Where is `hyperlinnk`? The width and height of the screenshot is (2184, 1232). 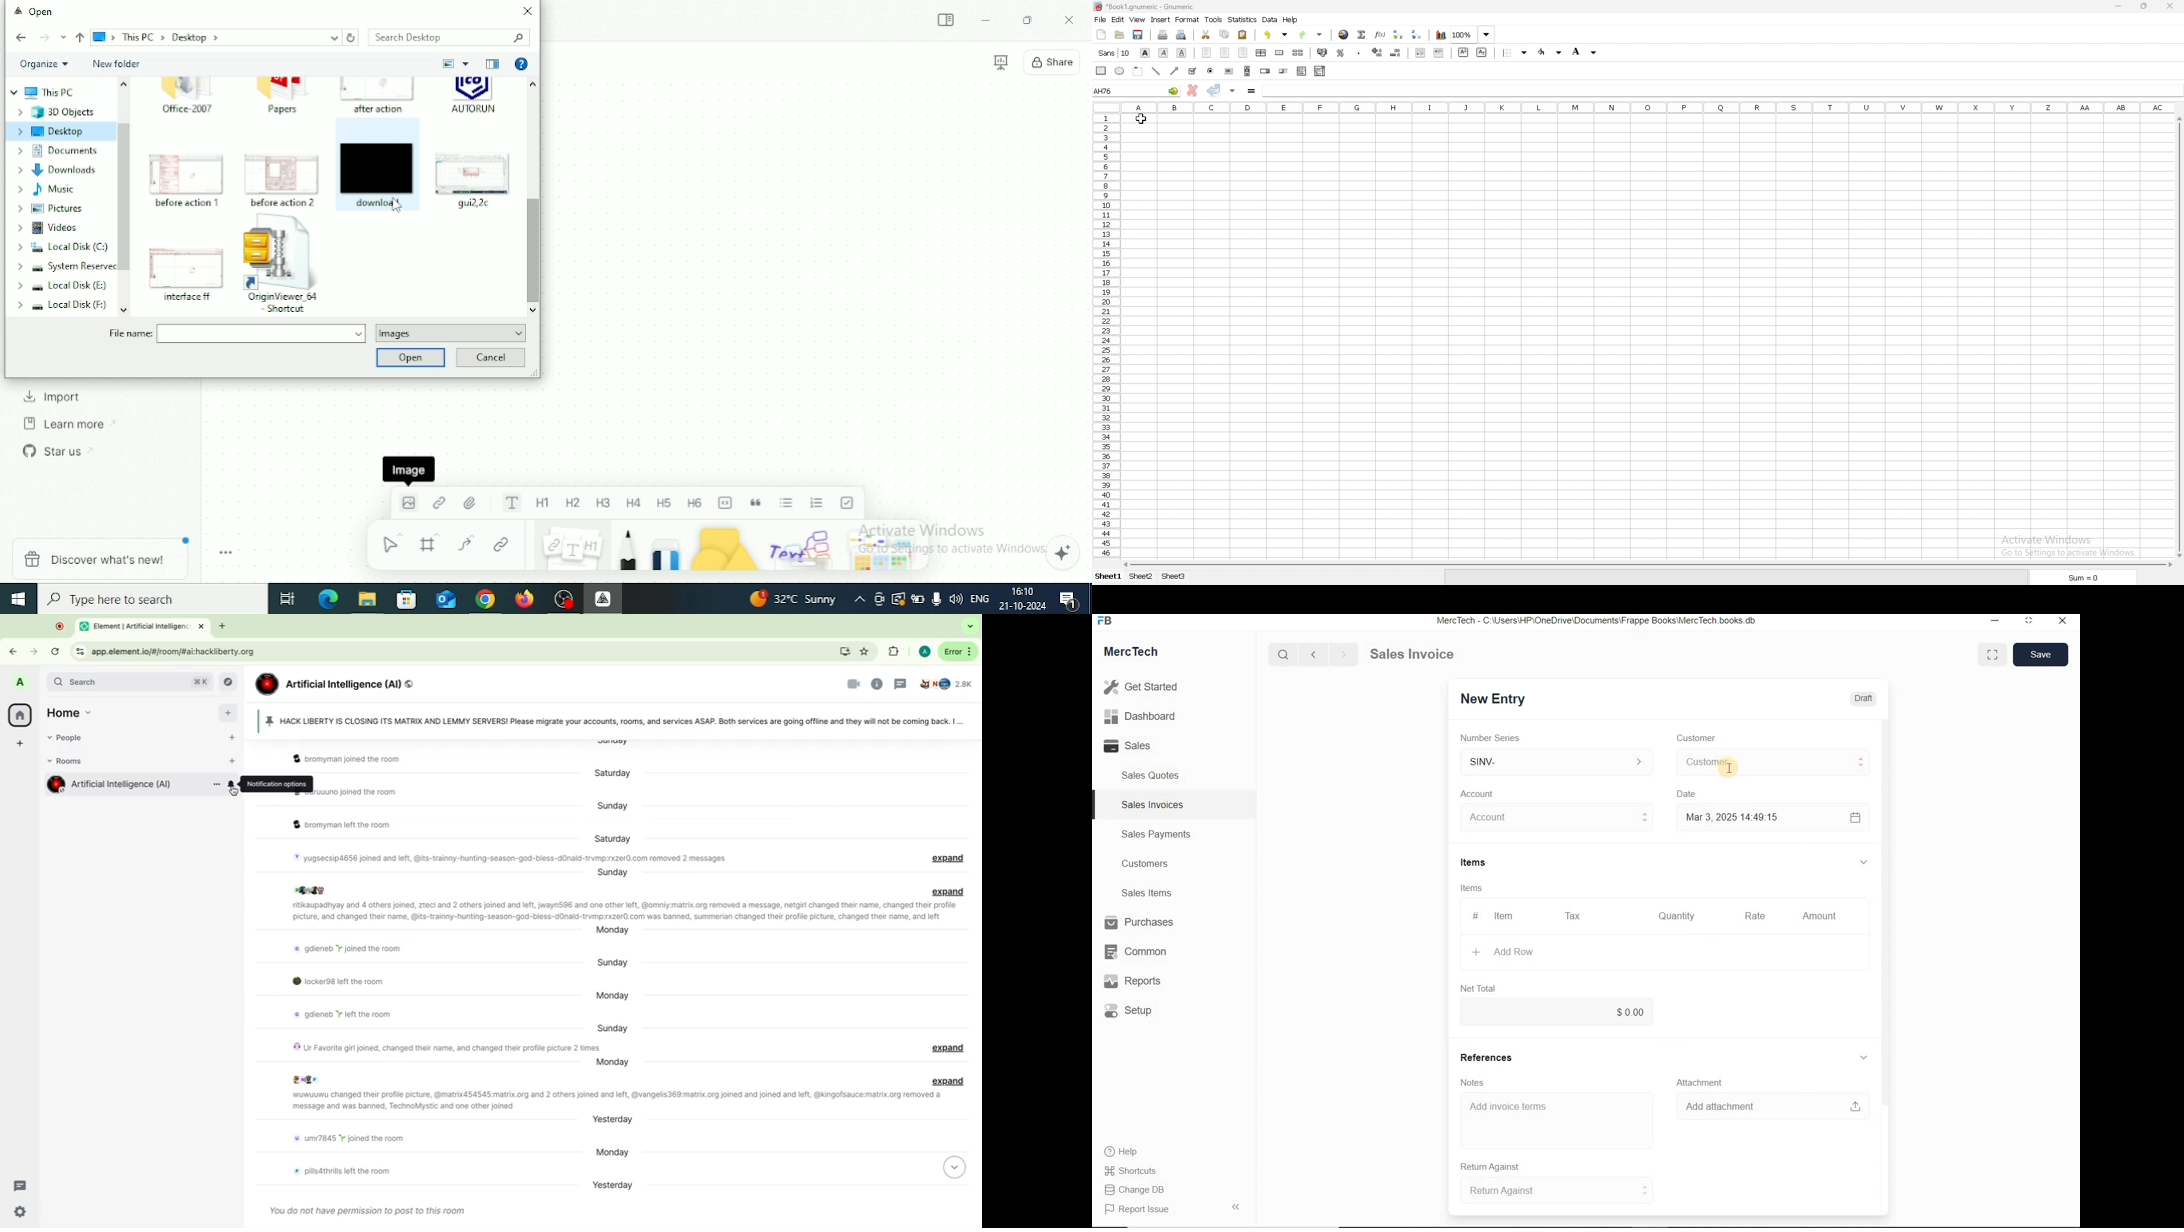 hyperlinnk is located at coordinates (1344, 34).